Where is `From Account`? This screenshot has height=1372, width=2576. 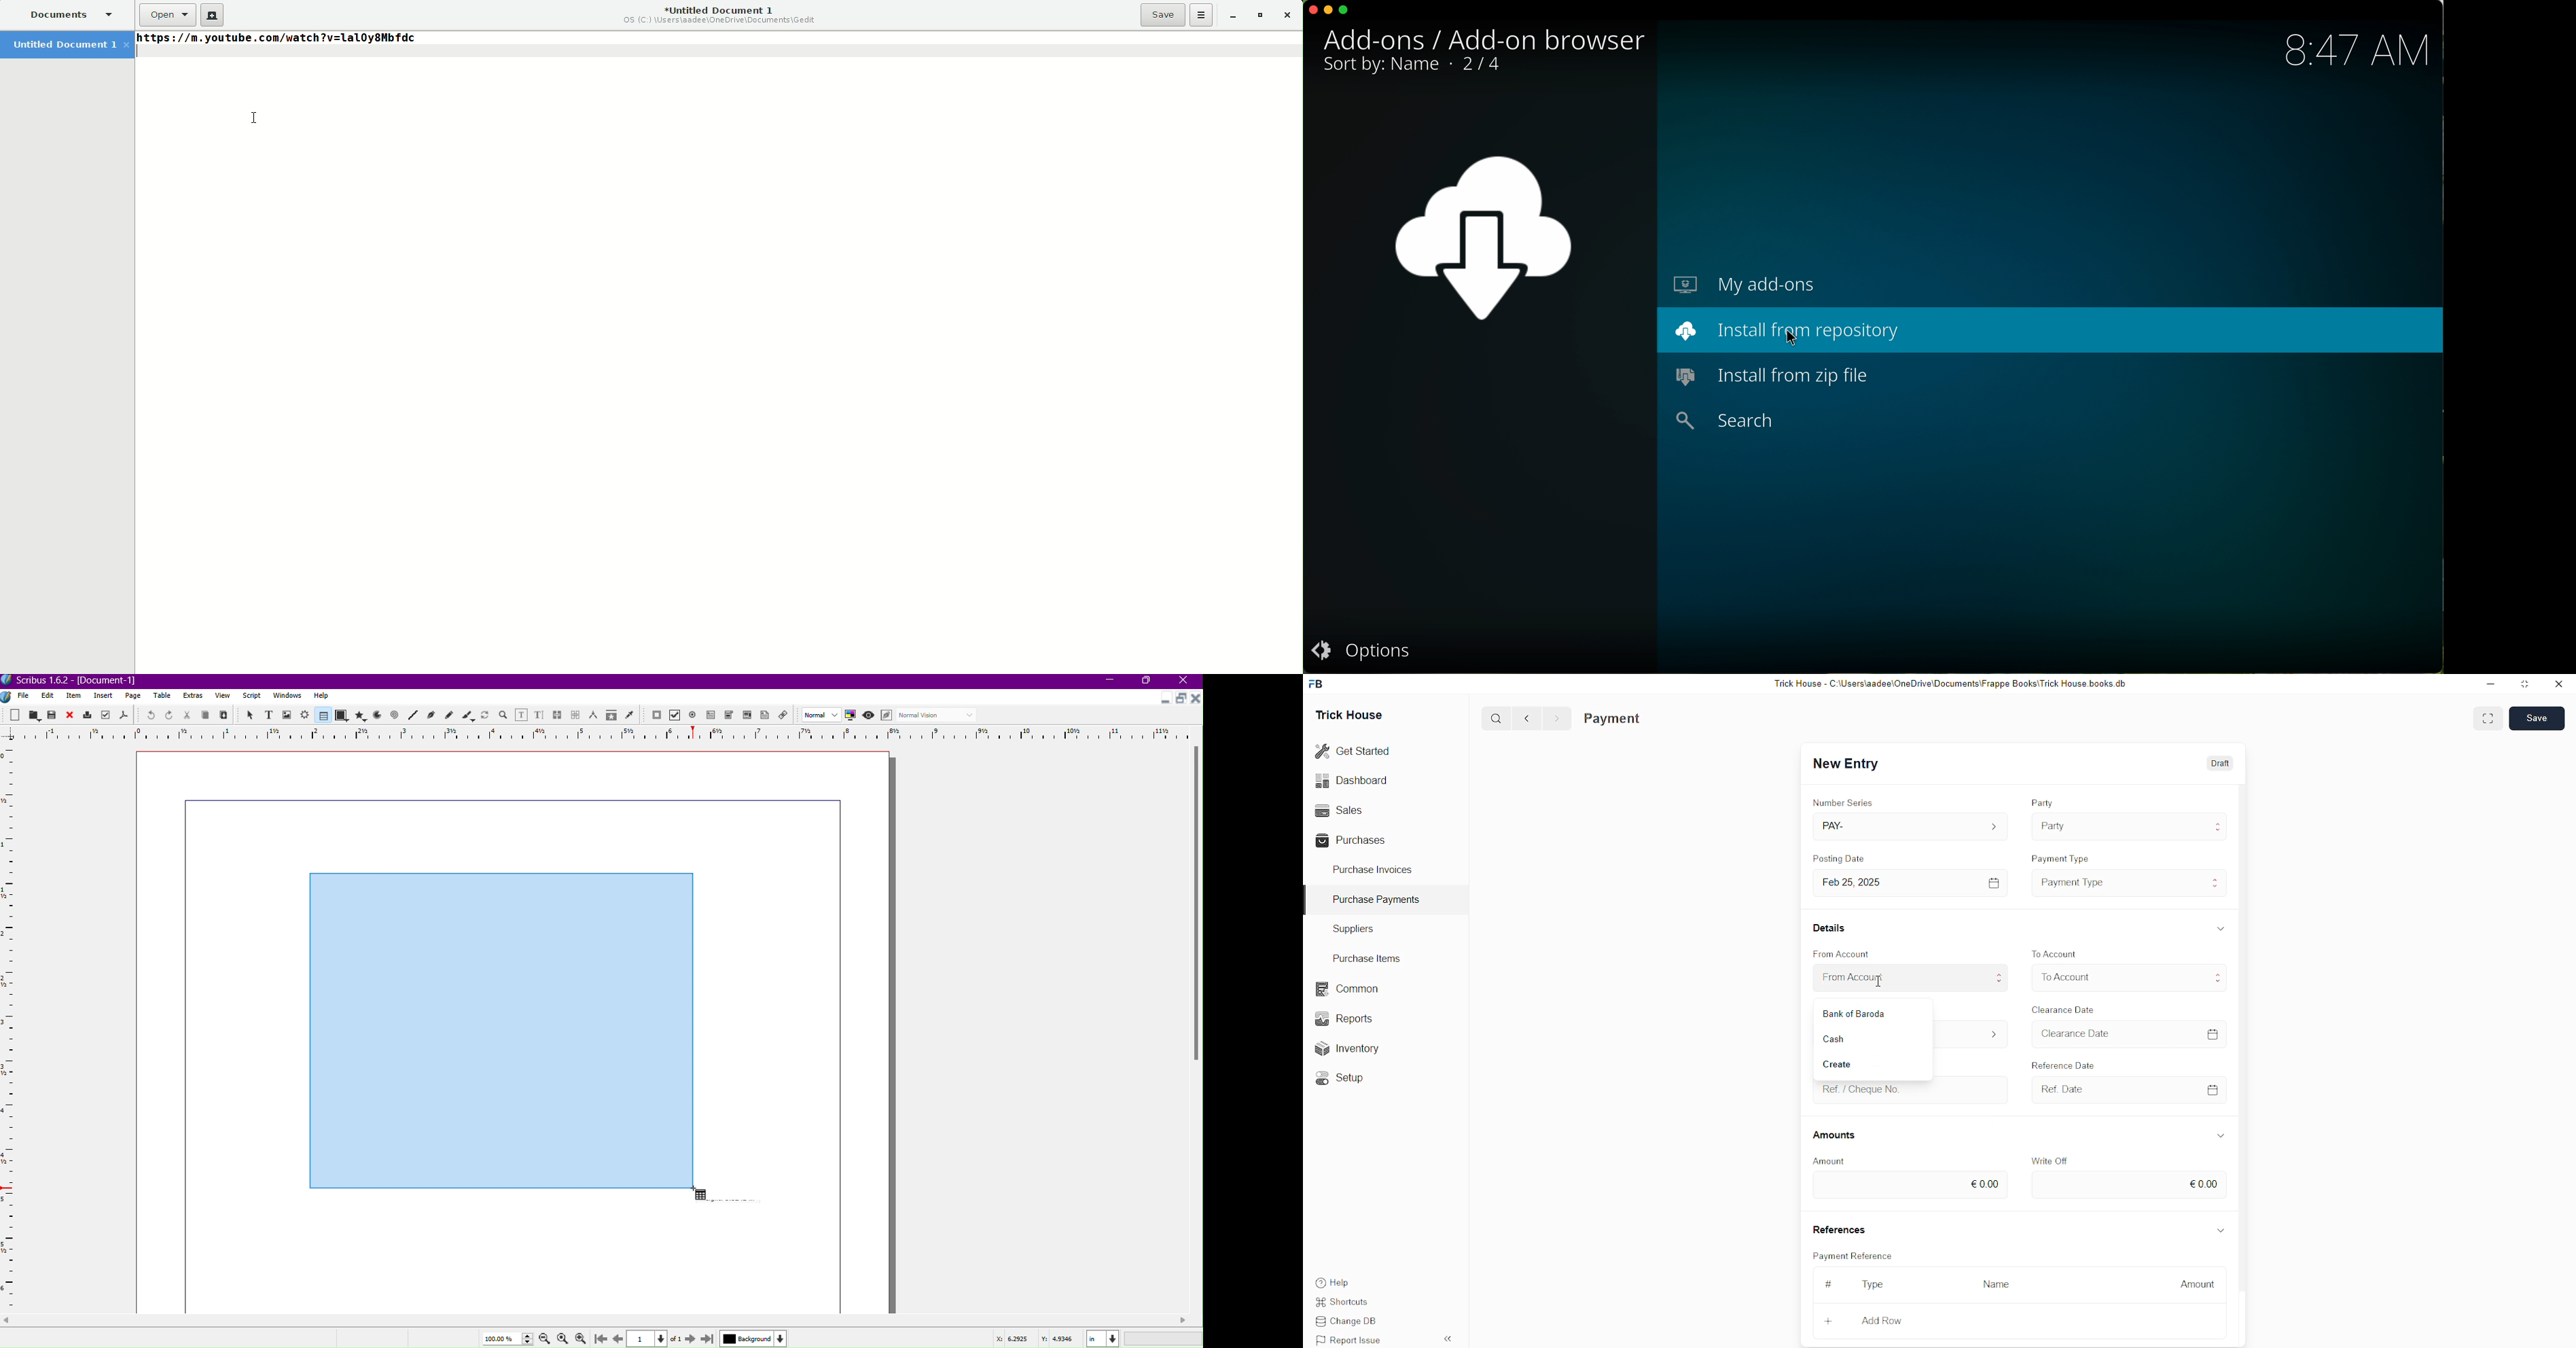
From Account is located at coordinates (1846, 953).